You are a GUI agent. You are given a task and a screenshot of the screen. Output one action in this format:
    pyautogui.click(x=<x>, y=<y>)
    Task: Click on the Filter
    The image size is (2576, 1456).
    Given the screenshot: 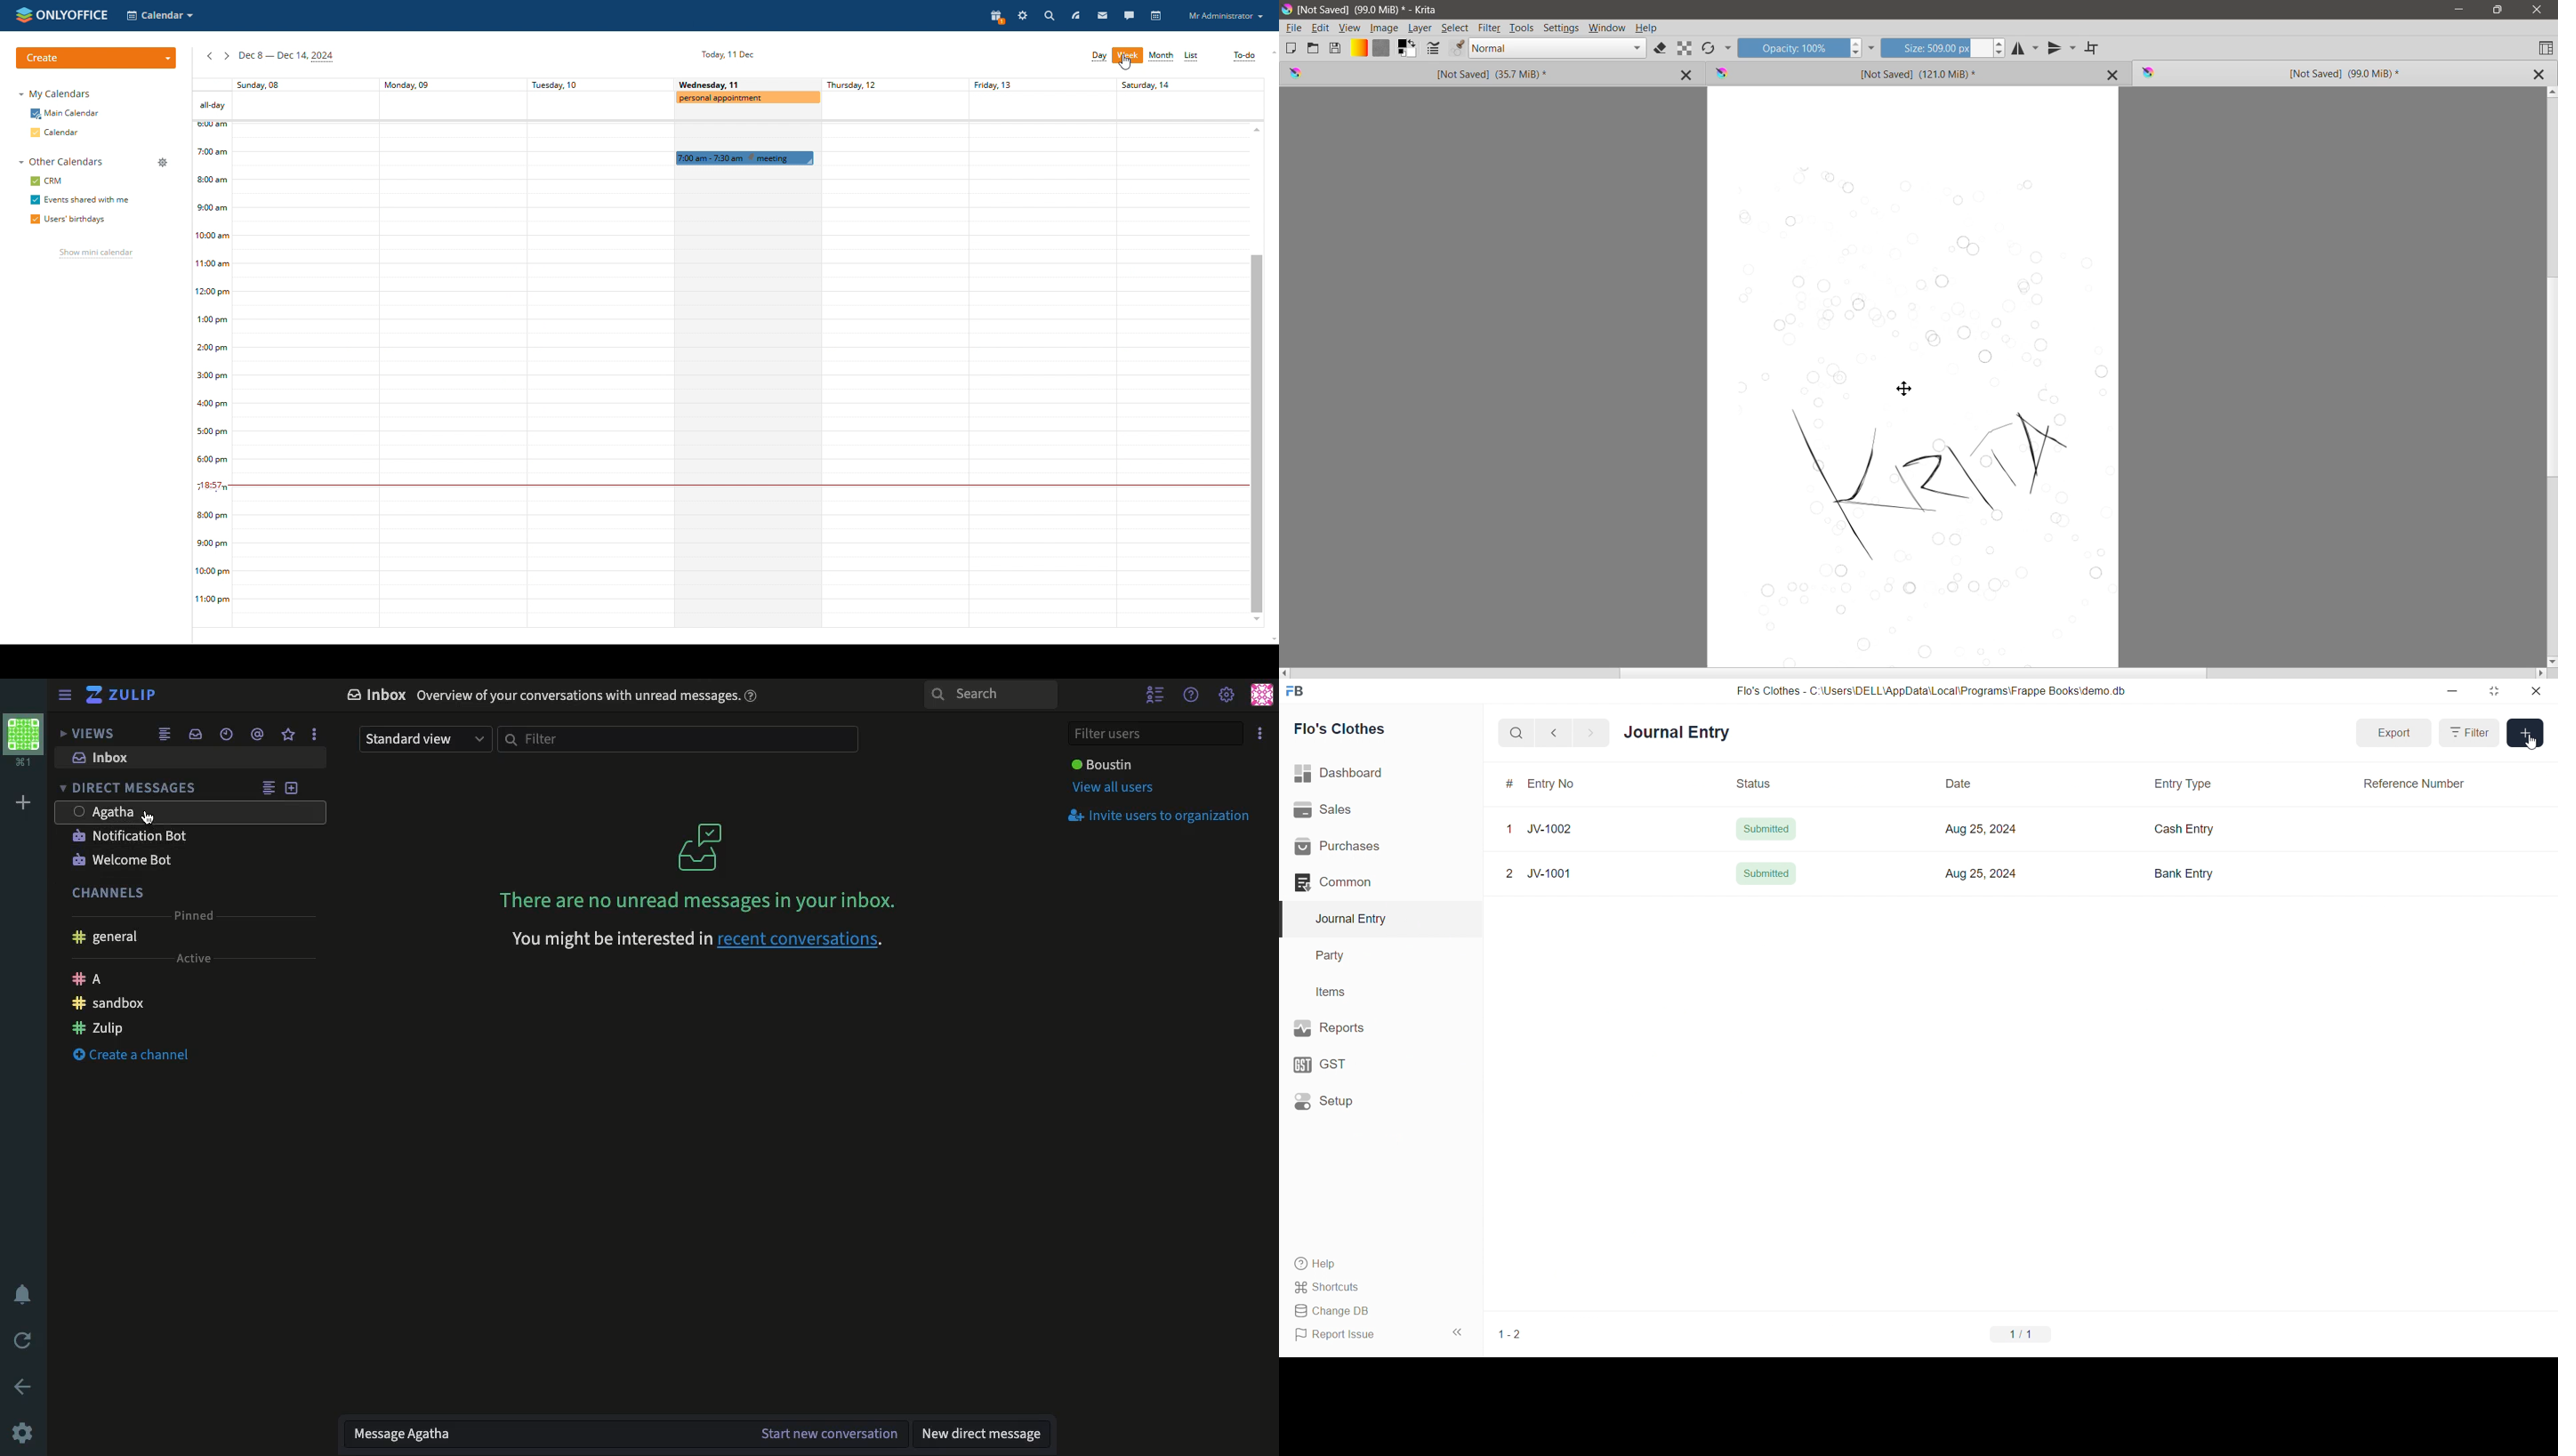 What is the action you would take?
    pyautogui.click(x=682, y=742)
    